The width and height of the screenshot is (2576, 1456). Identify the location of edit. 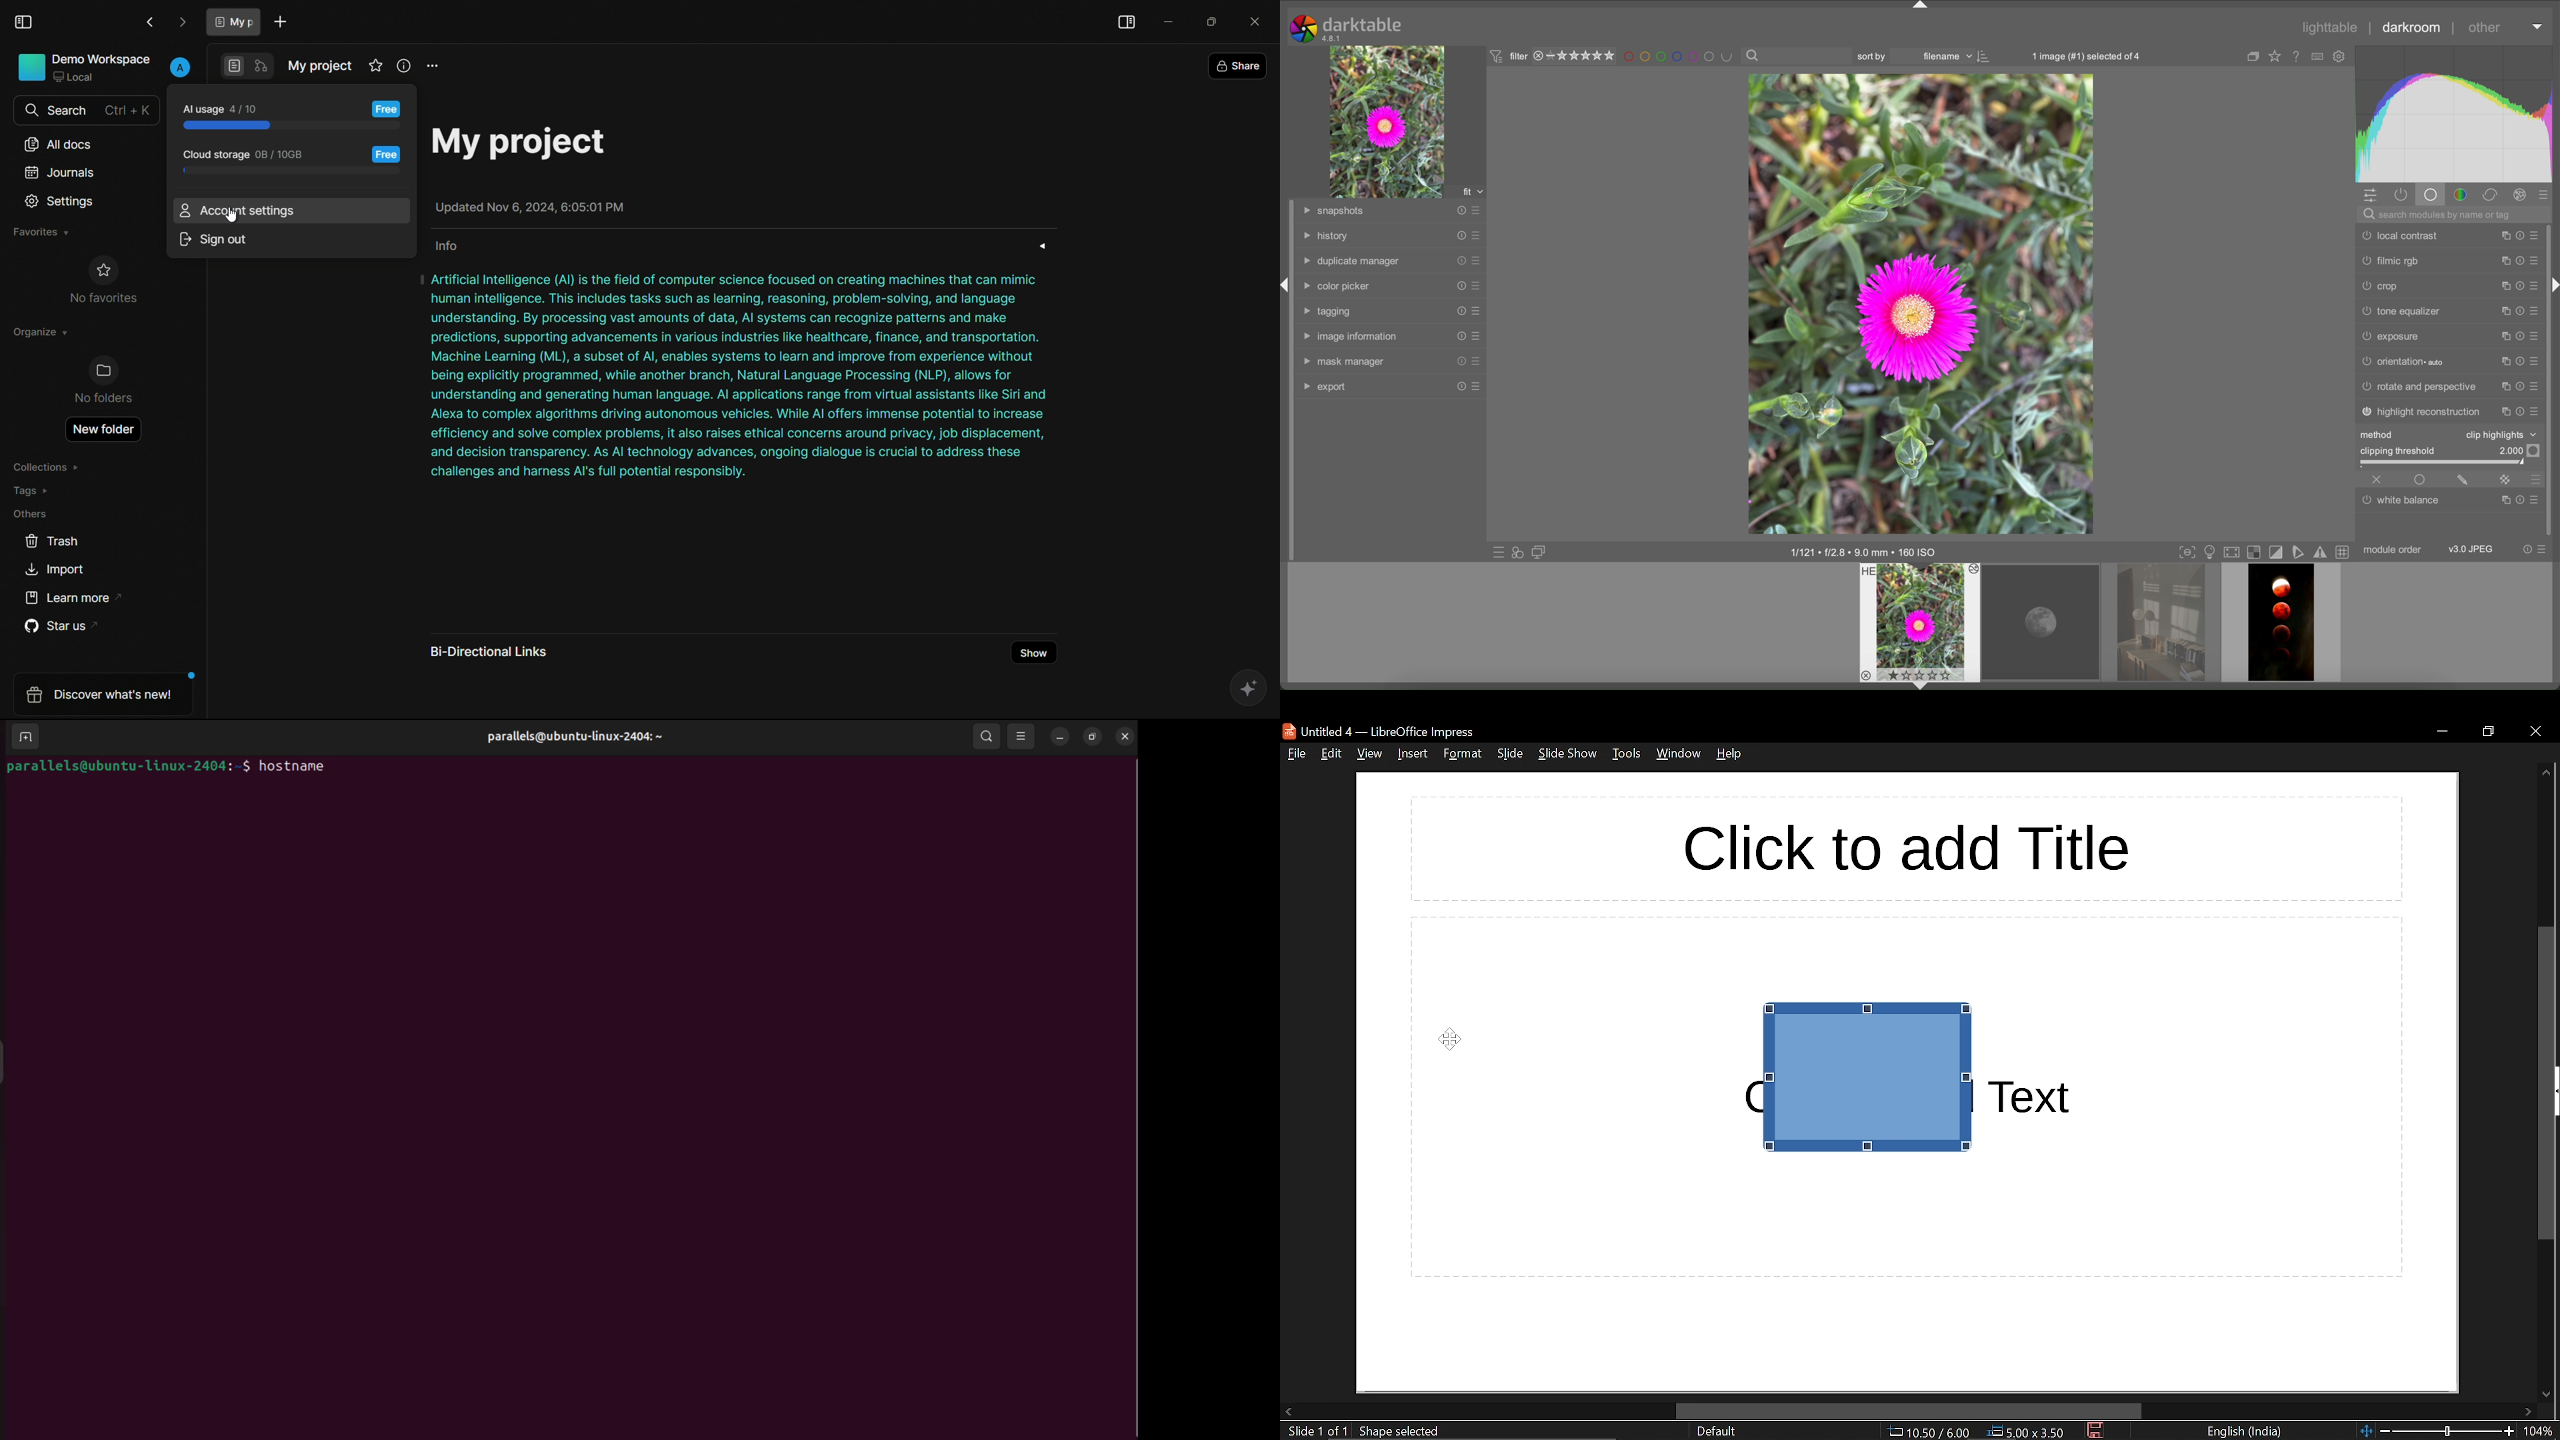
(2463, 479).